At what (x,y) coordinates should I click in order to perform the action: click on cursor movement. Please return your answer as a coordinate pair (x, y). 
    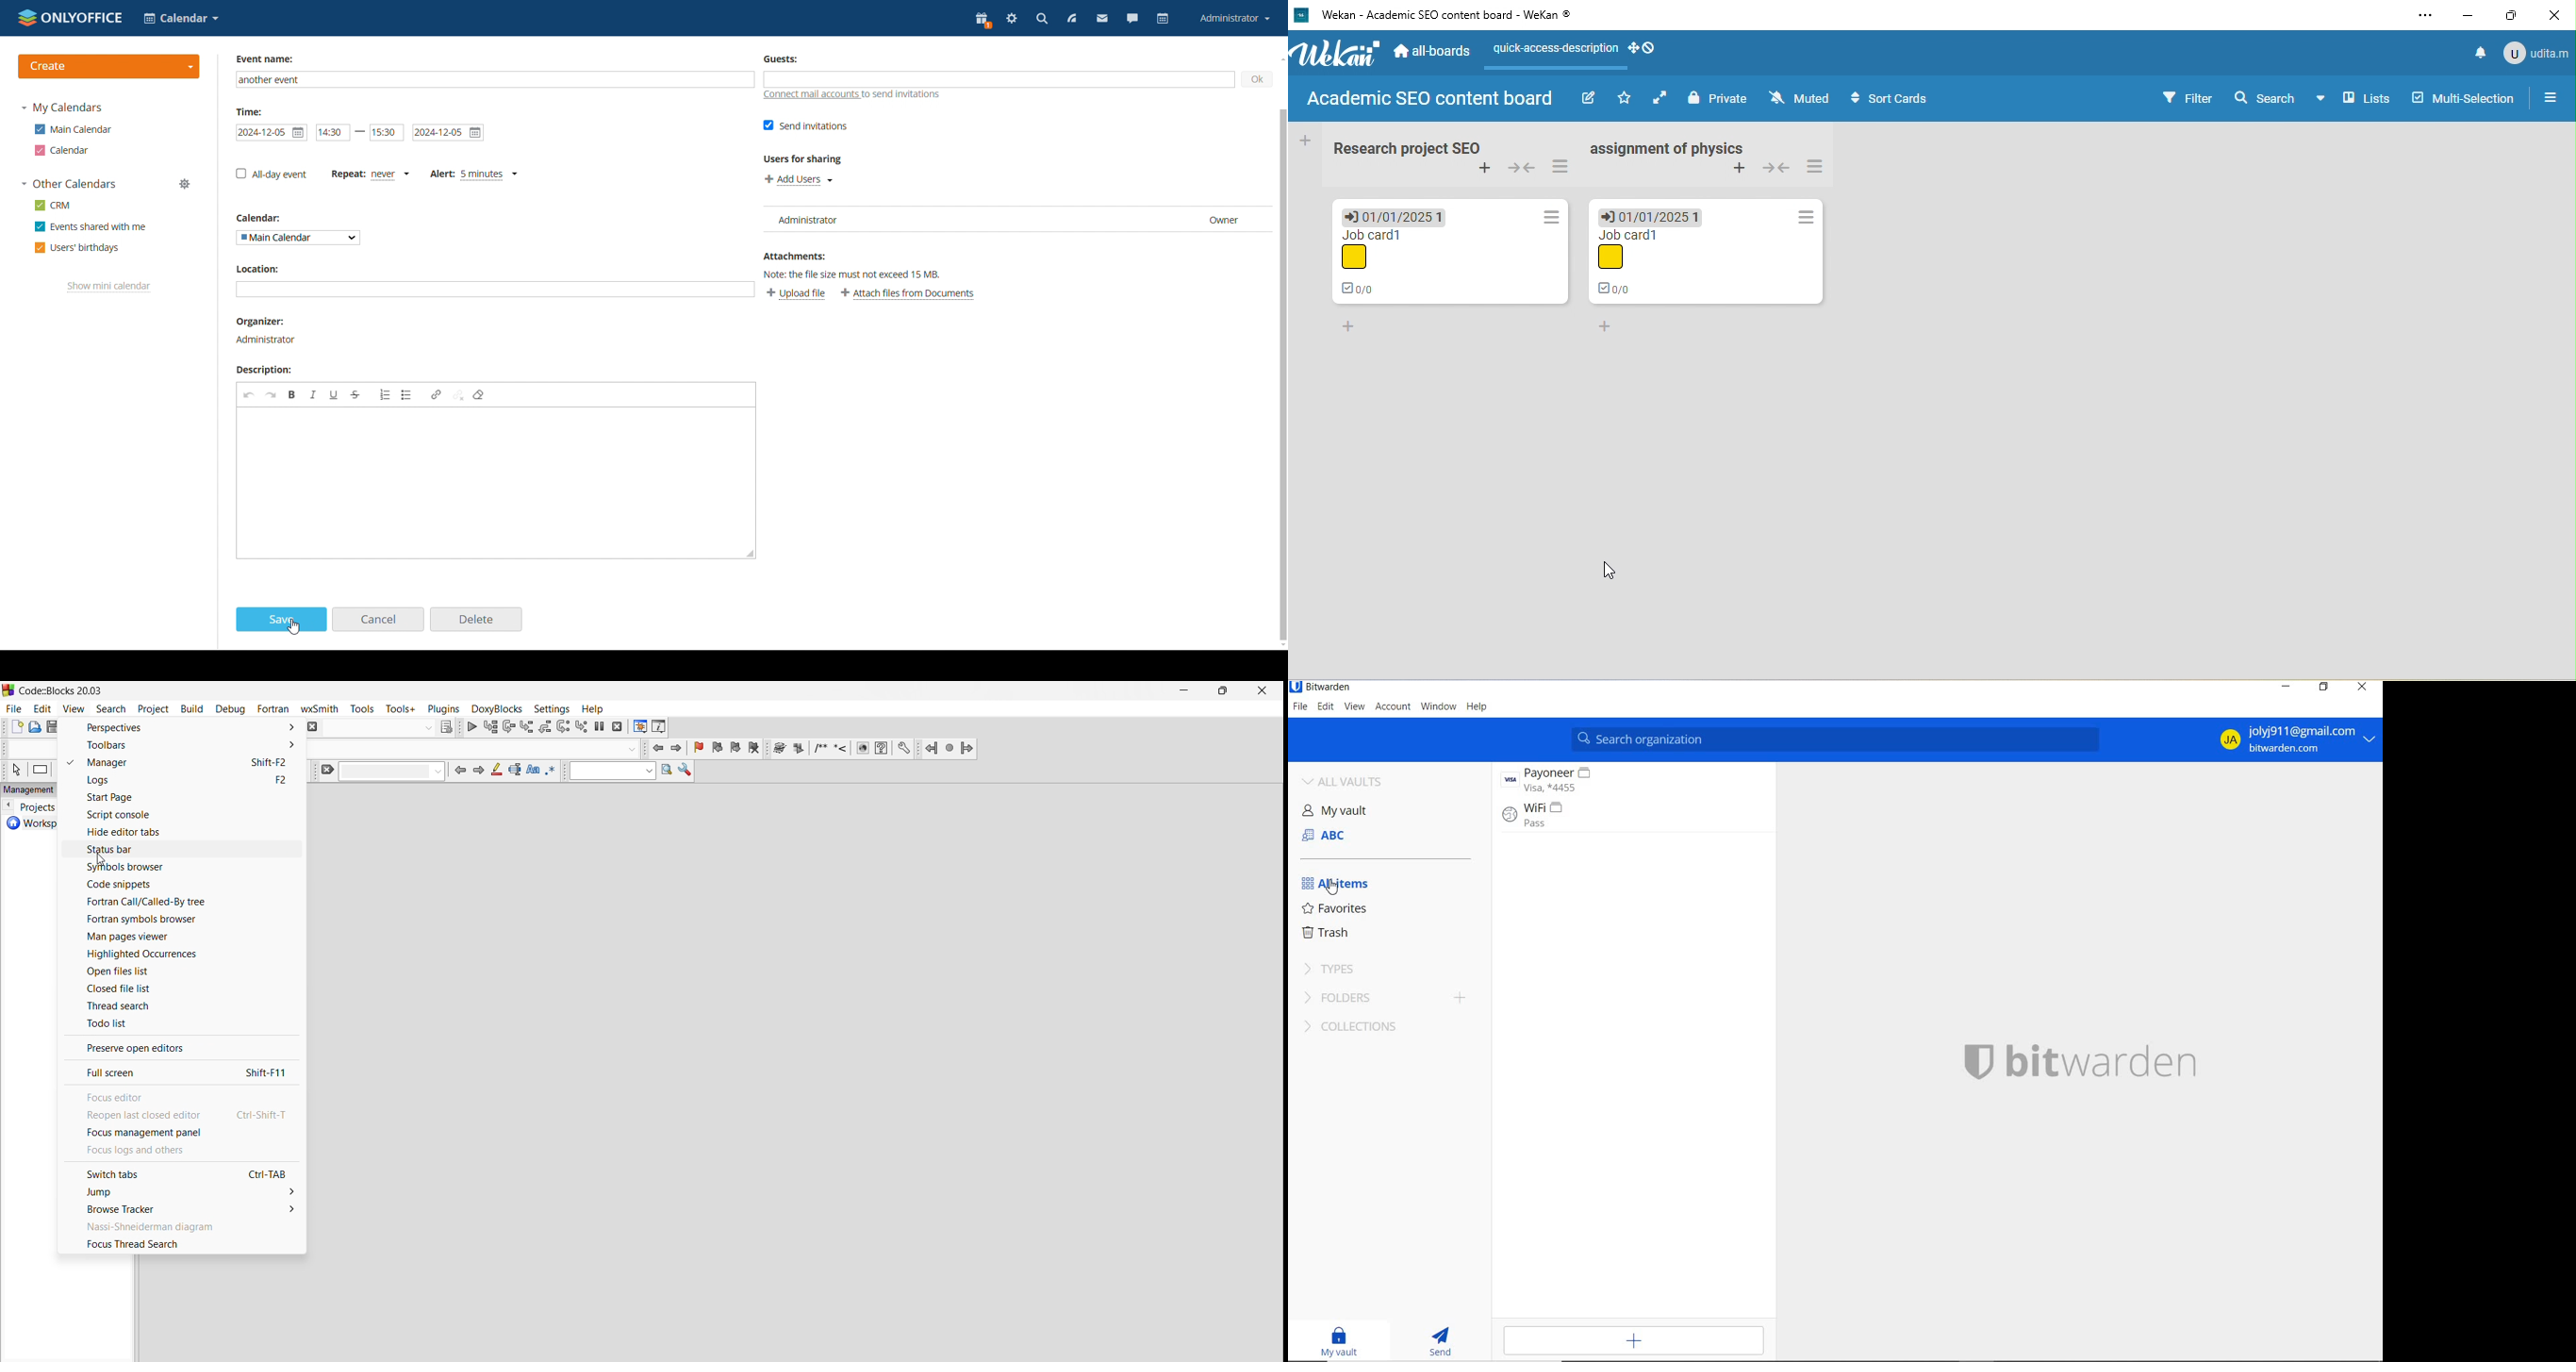
    Looking at the image, I should click on (1610, 569).